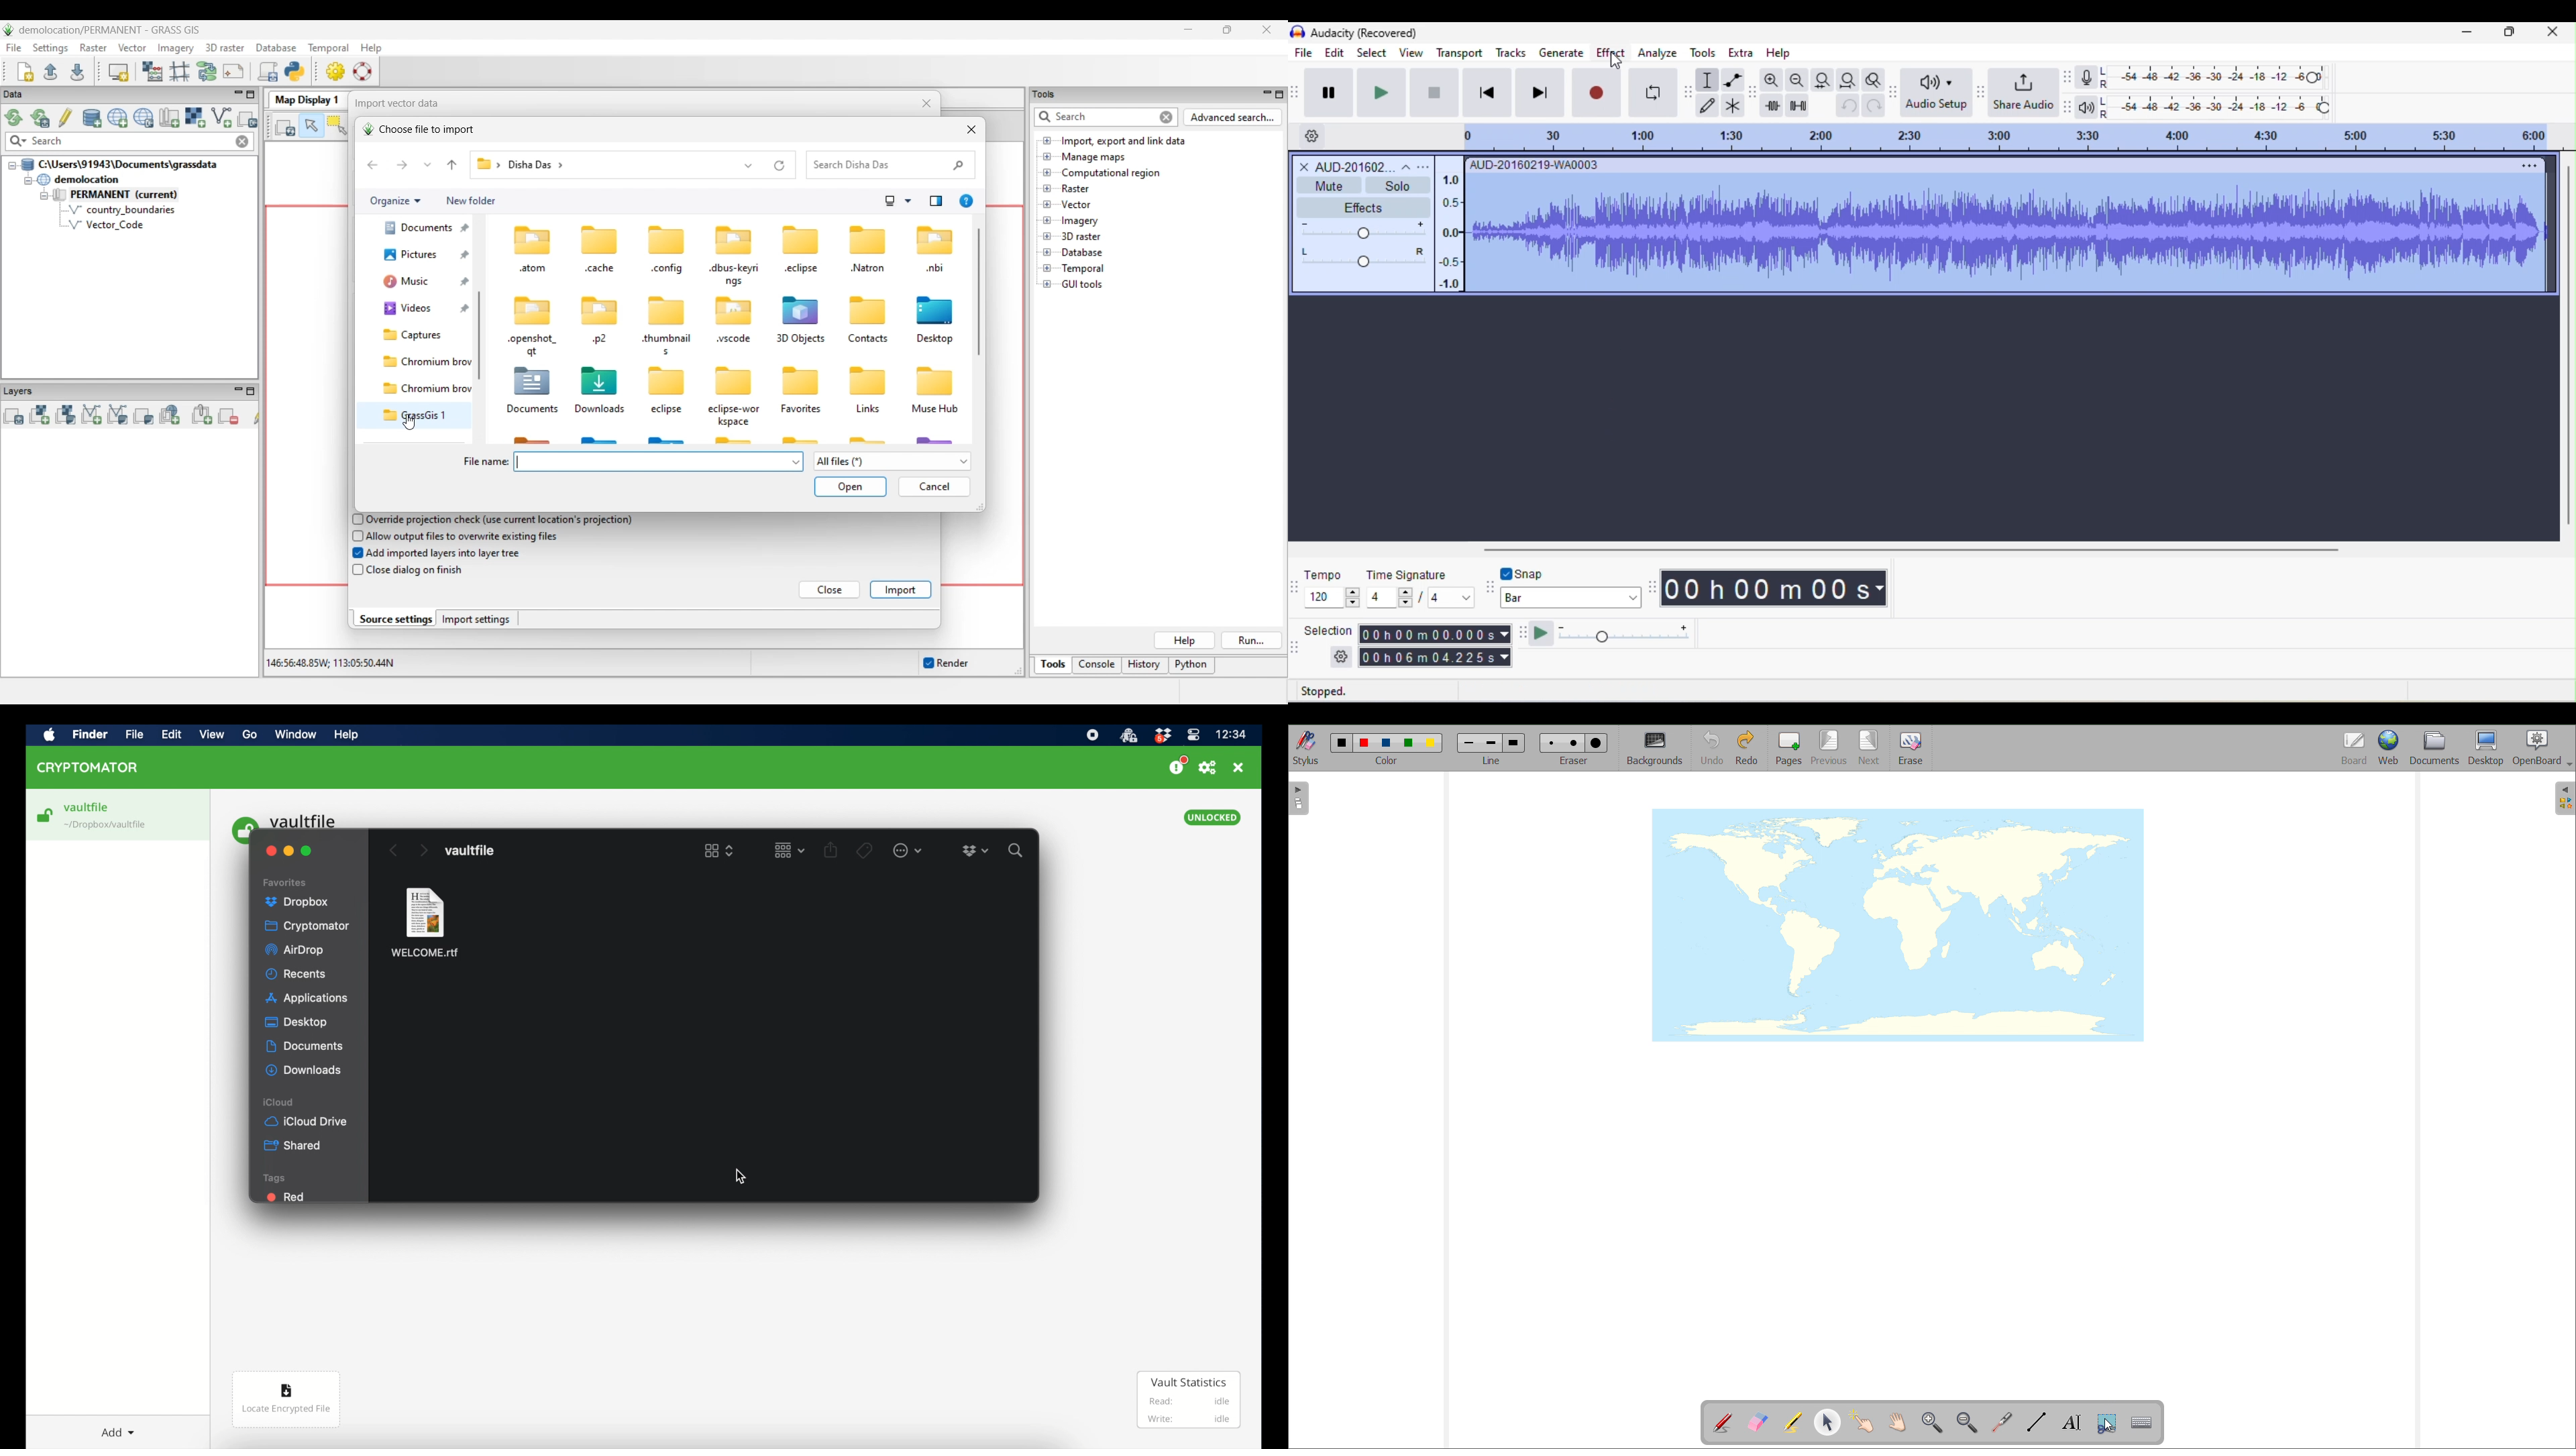  What do you see at coordinates (1652, 587) in the screenshot?
I see `audacity time toolbar` at bounding box center [1652, 587].